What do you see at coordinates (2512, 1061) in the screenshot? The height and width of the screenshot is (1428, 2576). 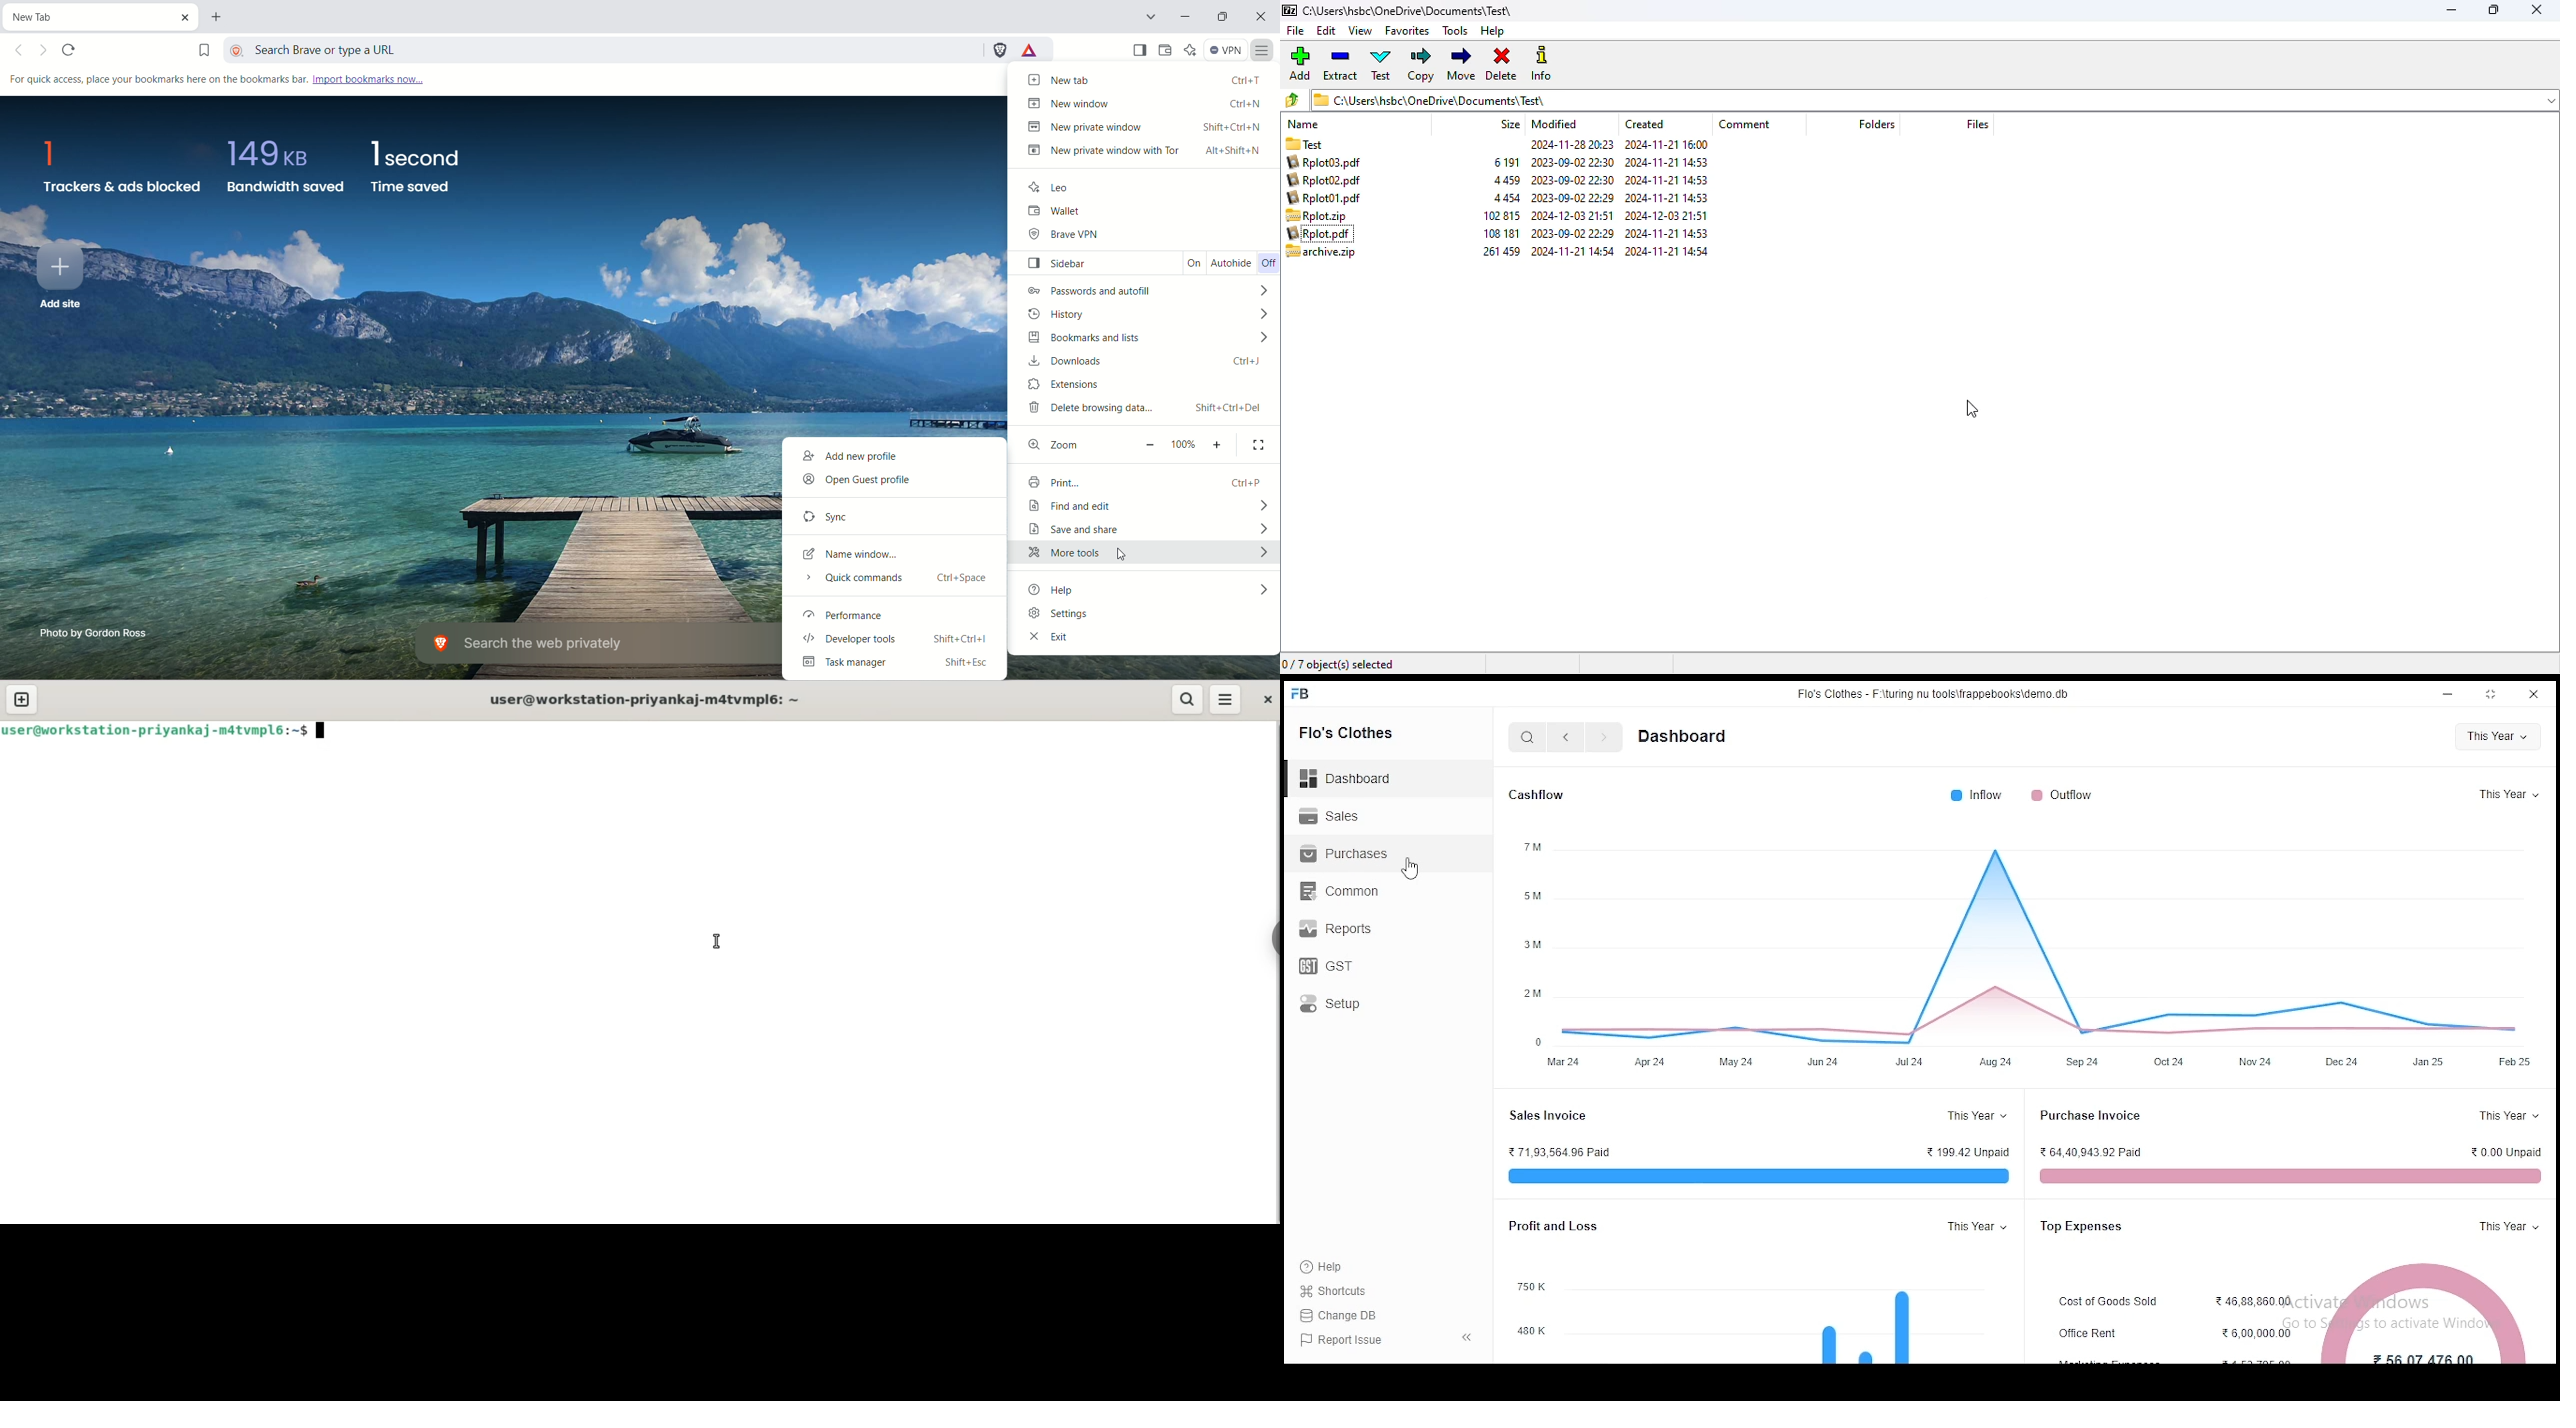 I see `feb 25` at bounding box center [2512, 1061].